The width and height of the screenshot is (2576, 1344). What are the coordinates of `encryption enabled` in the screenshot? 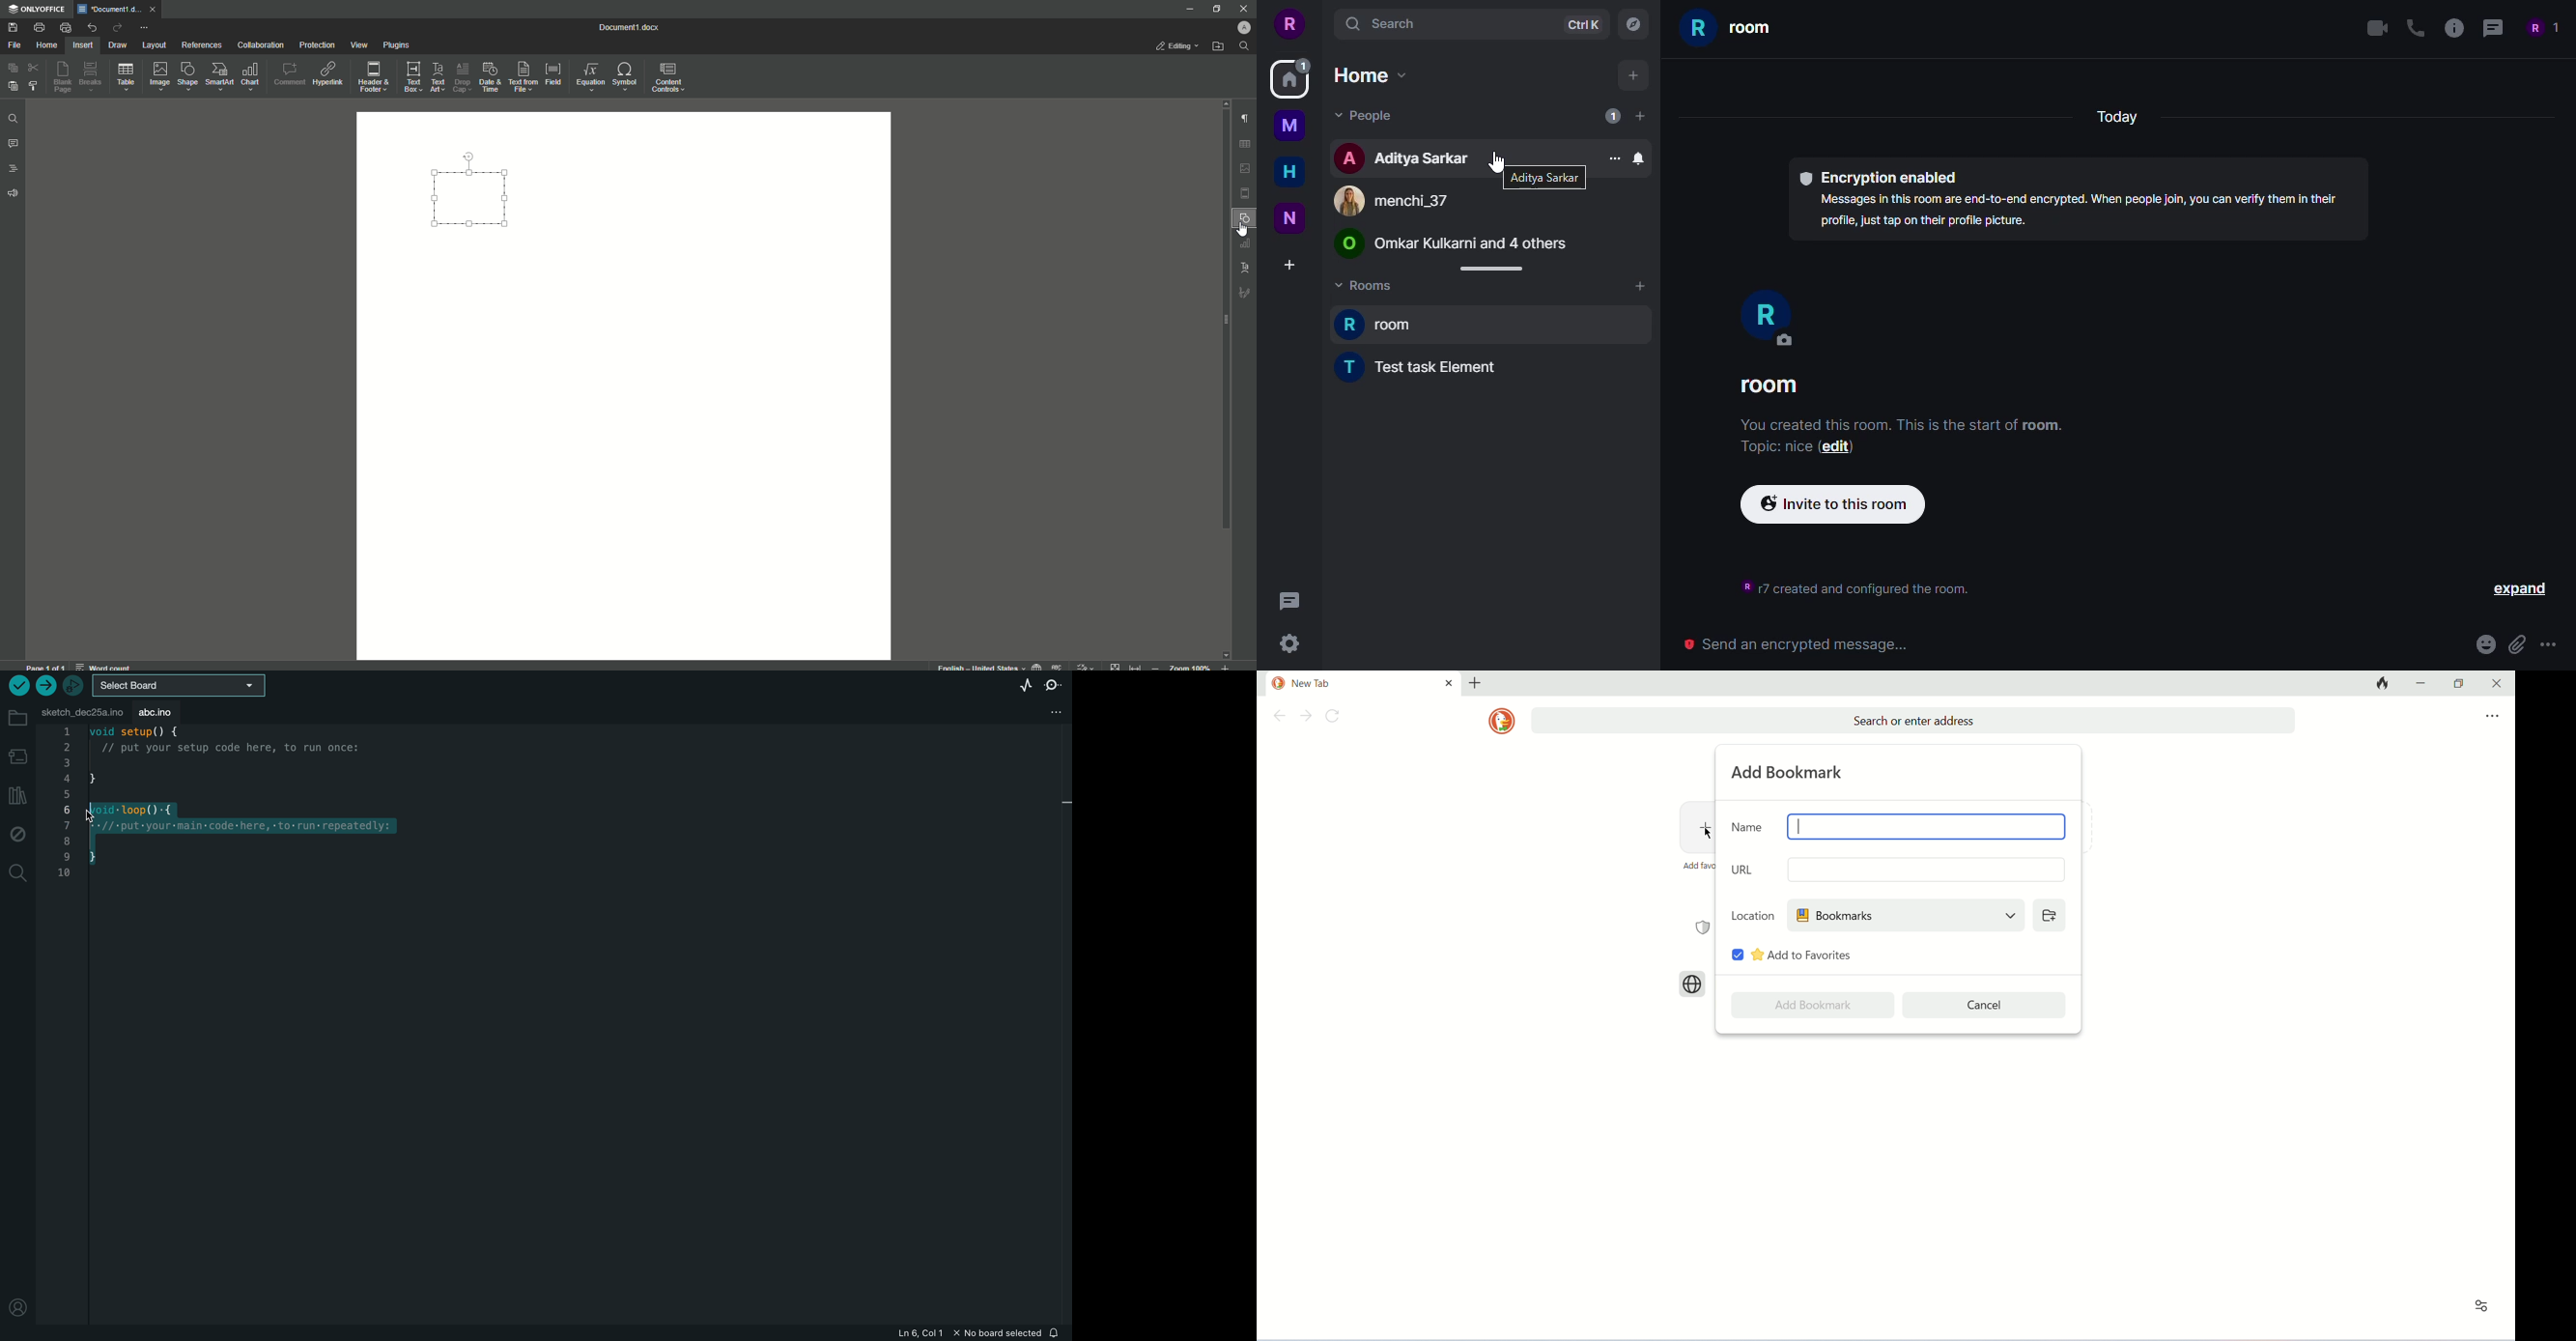 It's located at (1879, 177).